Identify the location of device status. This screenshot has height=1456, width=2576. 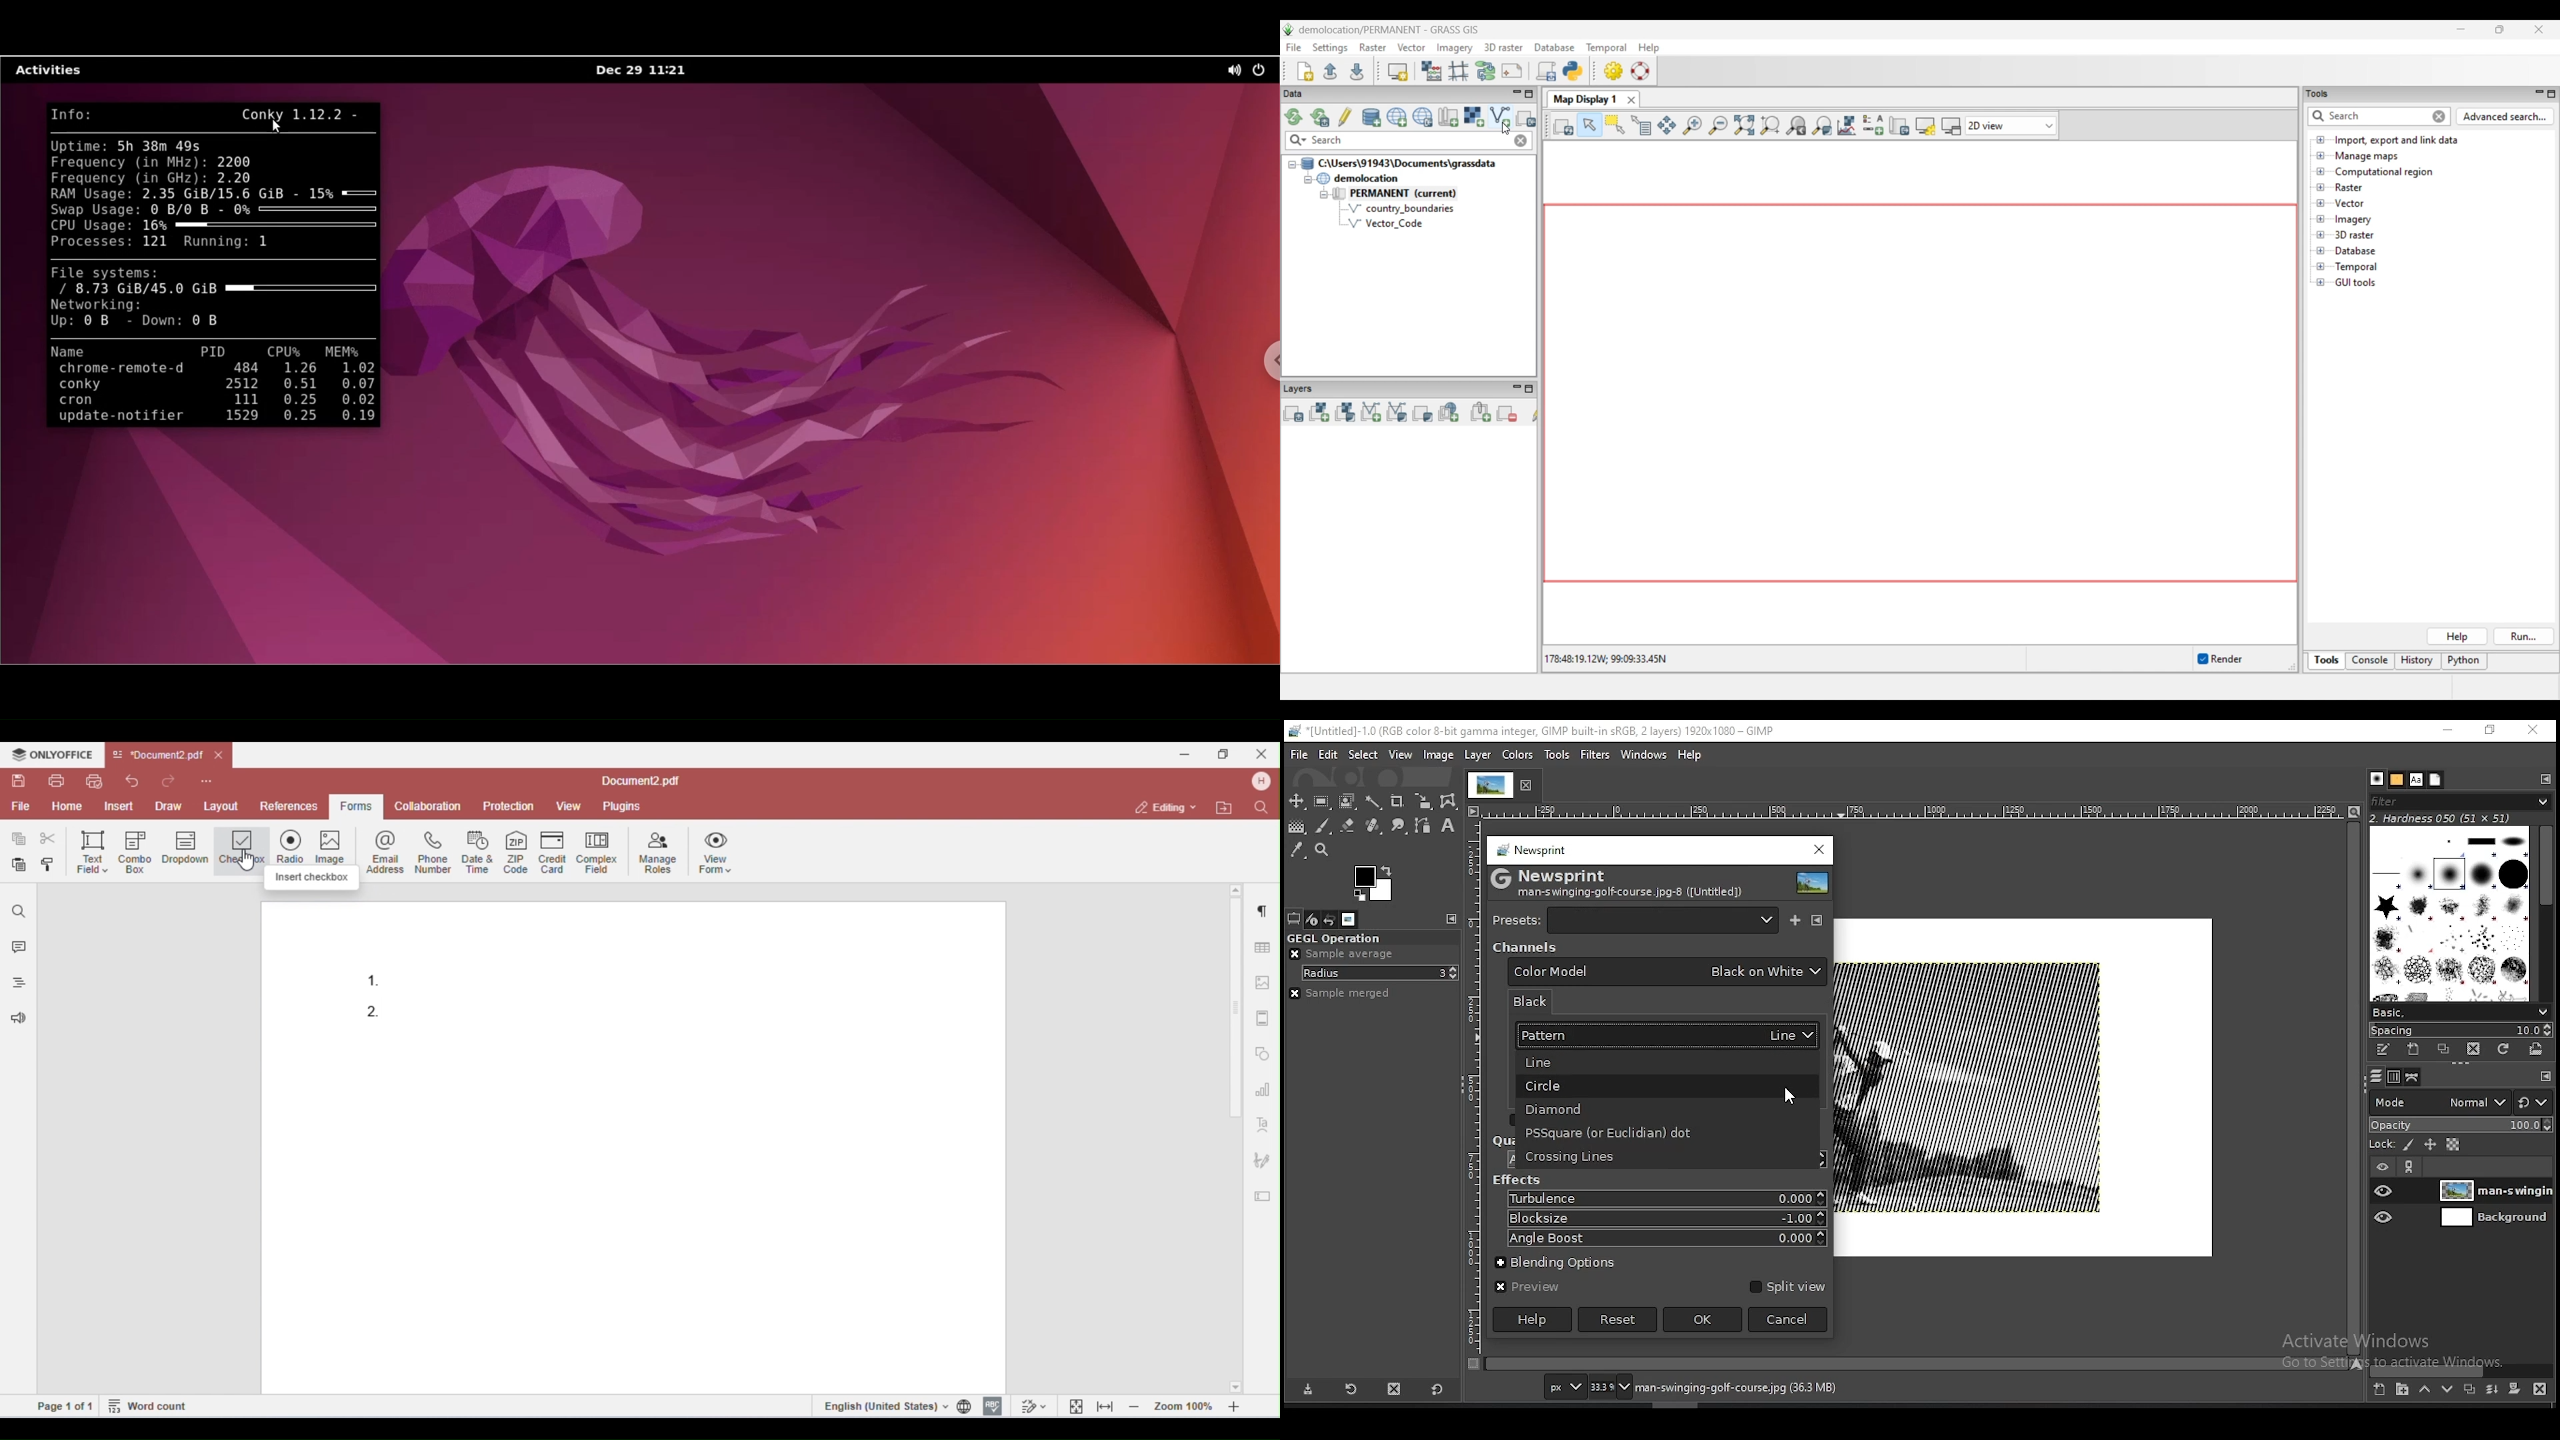
(1312, 919).